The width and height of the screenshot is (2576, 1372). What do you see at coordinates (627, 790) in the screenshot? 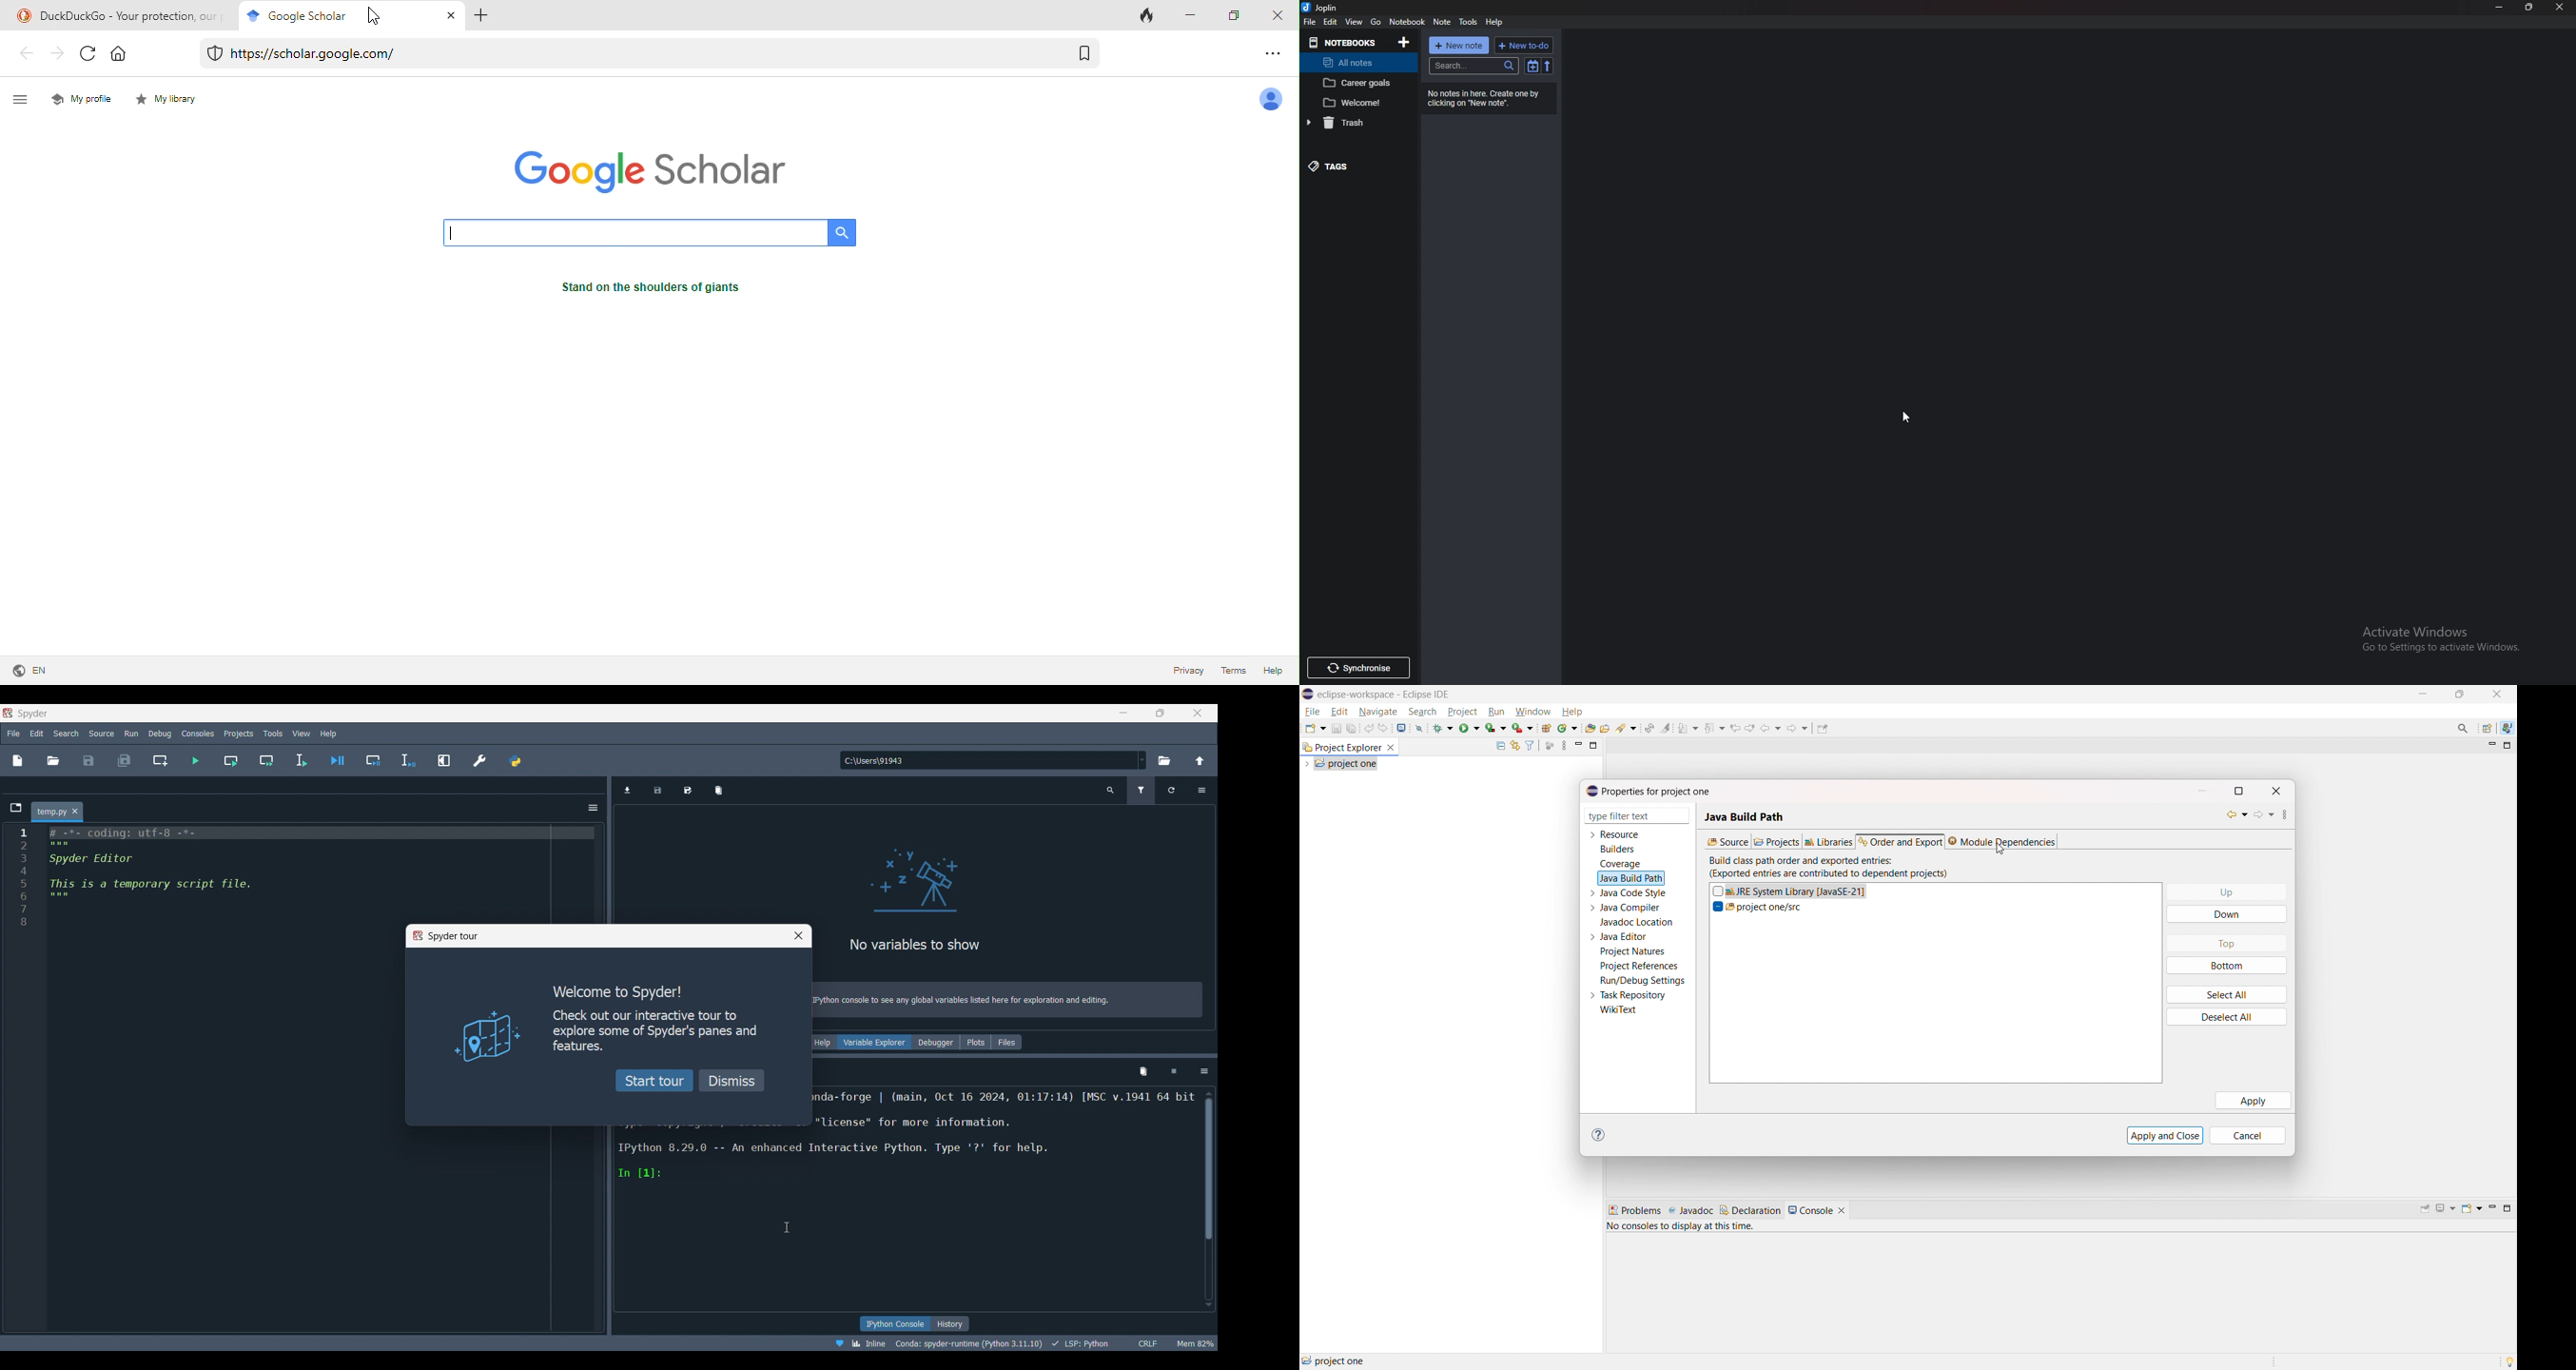
I see `Browse tabs` at bounding box center [627, 790].